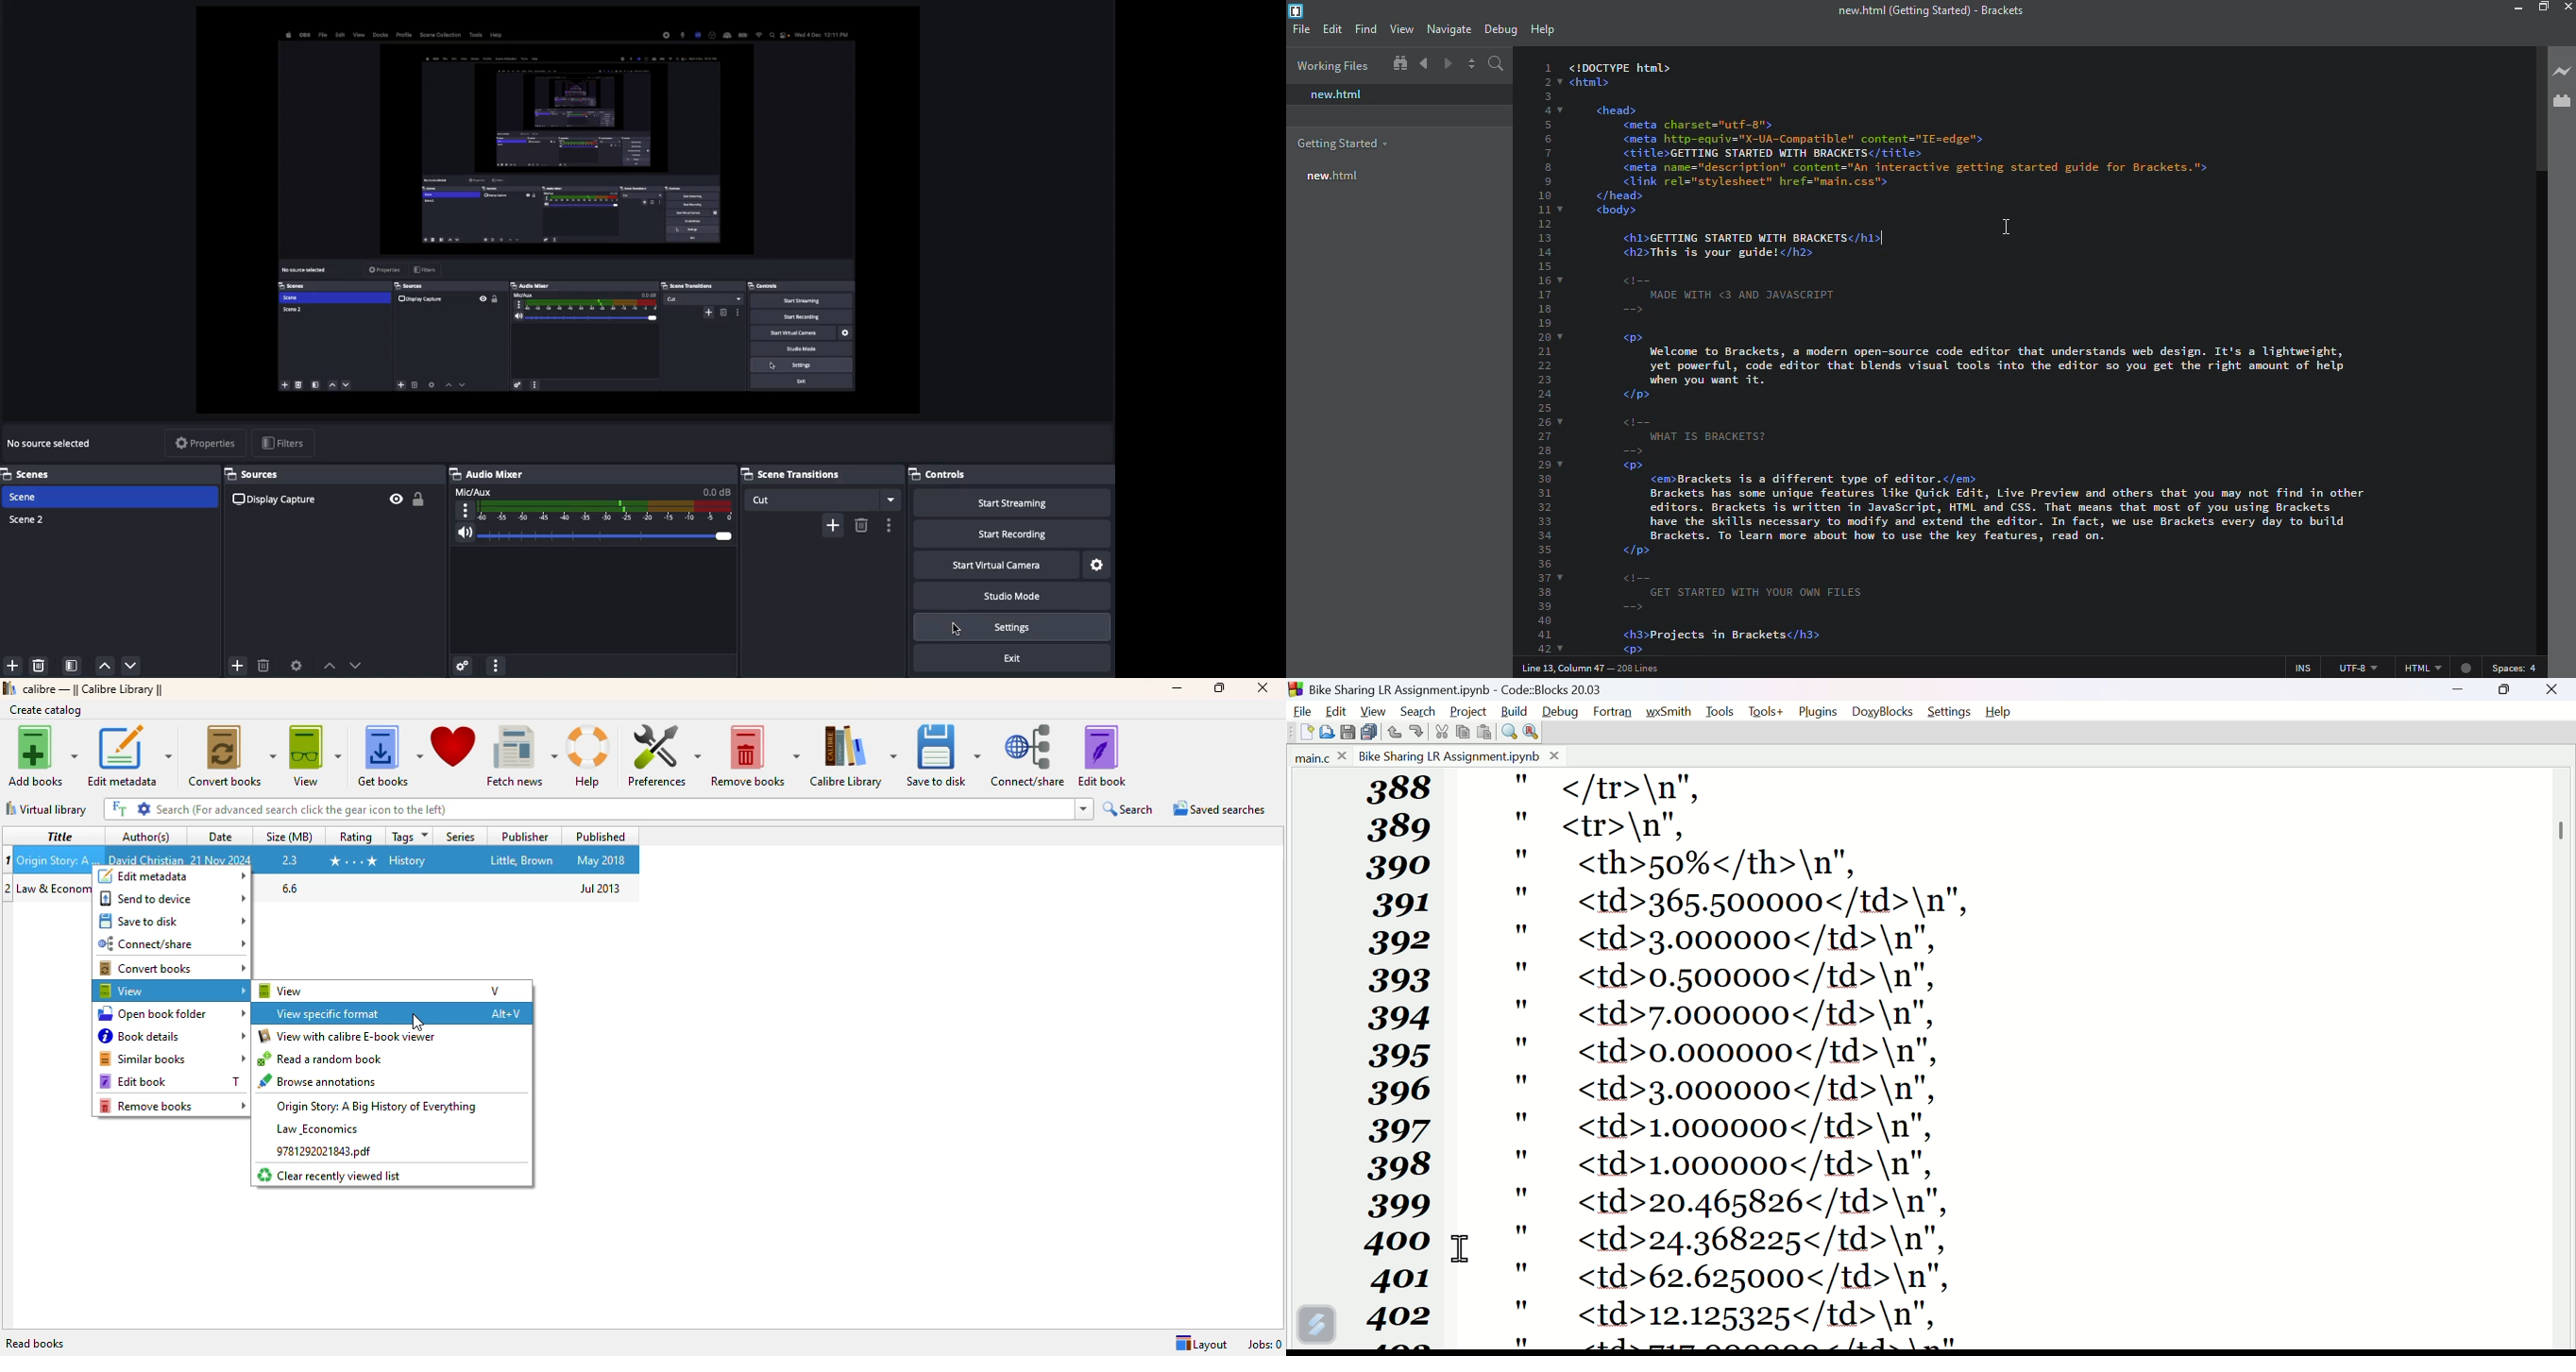  Describe the element at coordinates (1414, 733) in the screenshot. I see `Redo` at that location.